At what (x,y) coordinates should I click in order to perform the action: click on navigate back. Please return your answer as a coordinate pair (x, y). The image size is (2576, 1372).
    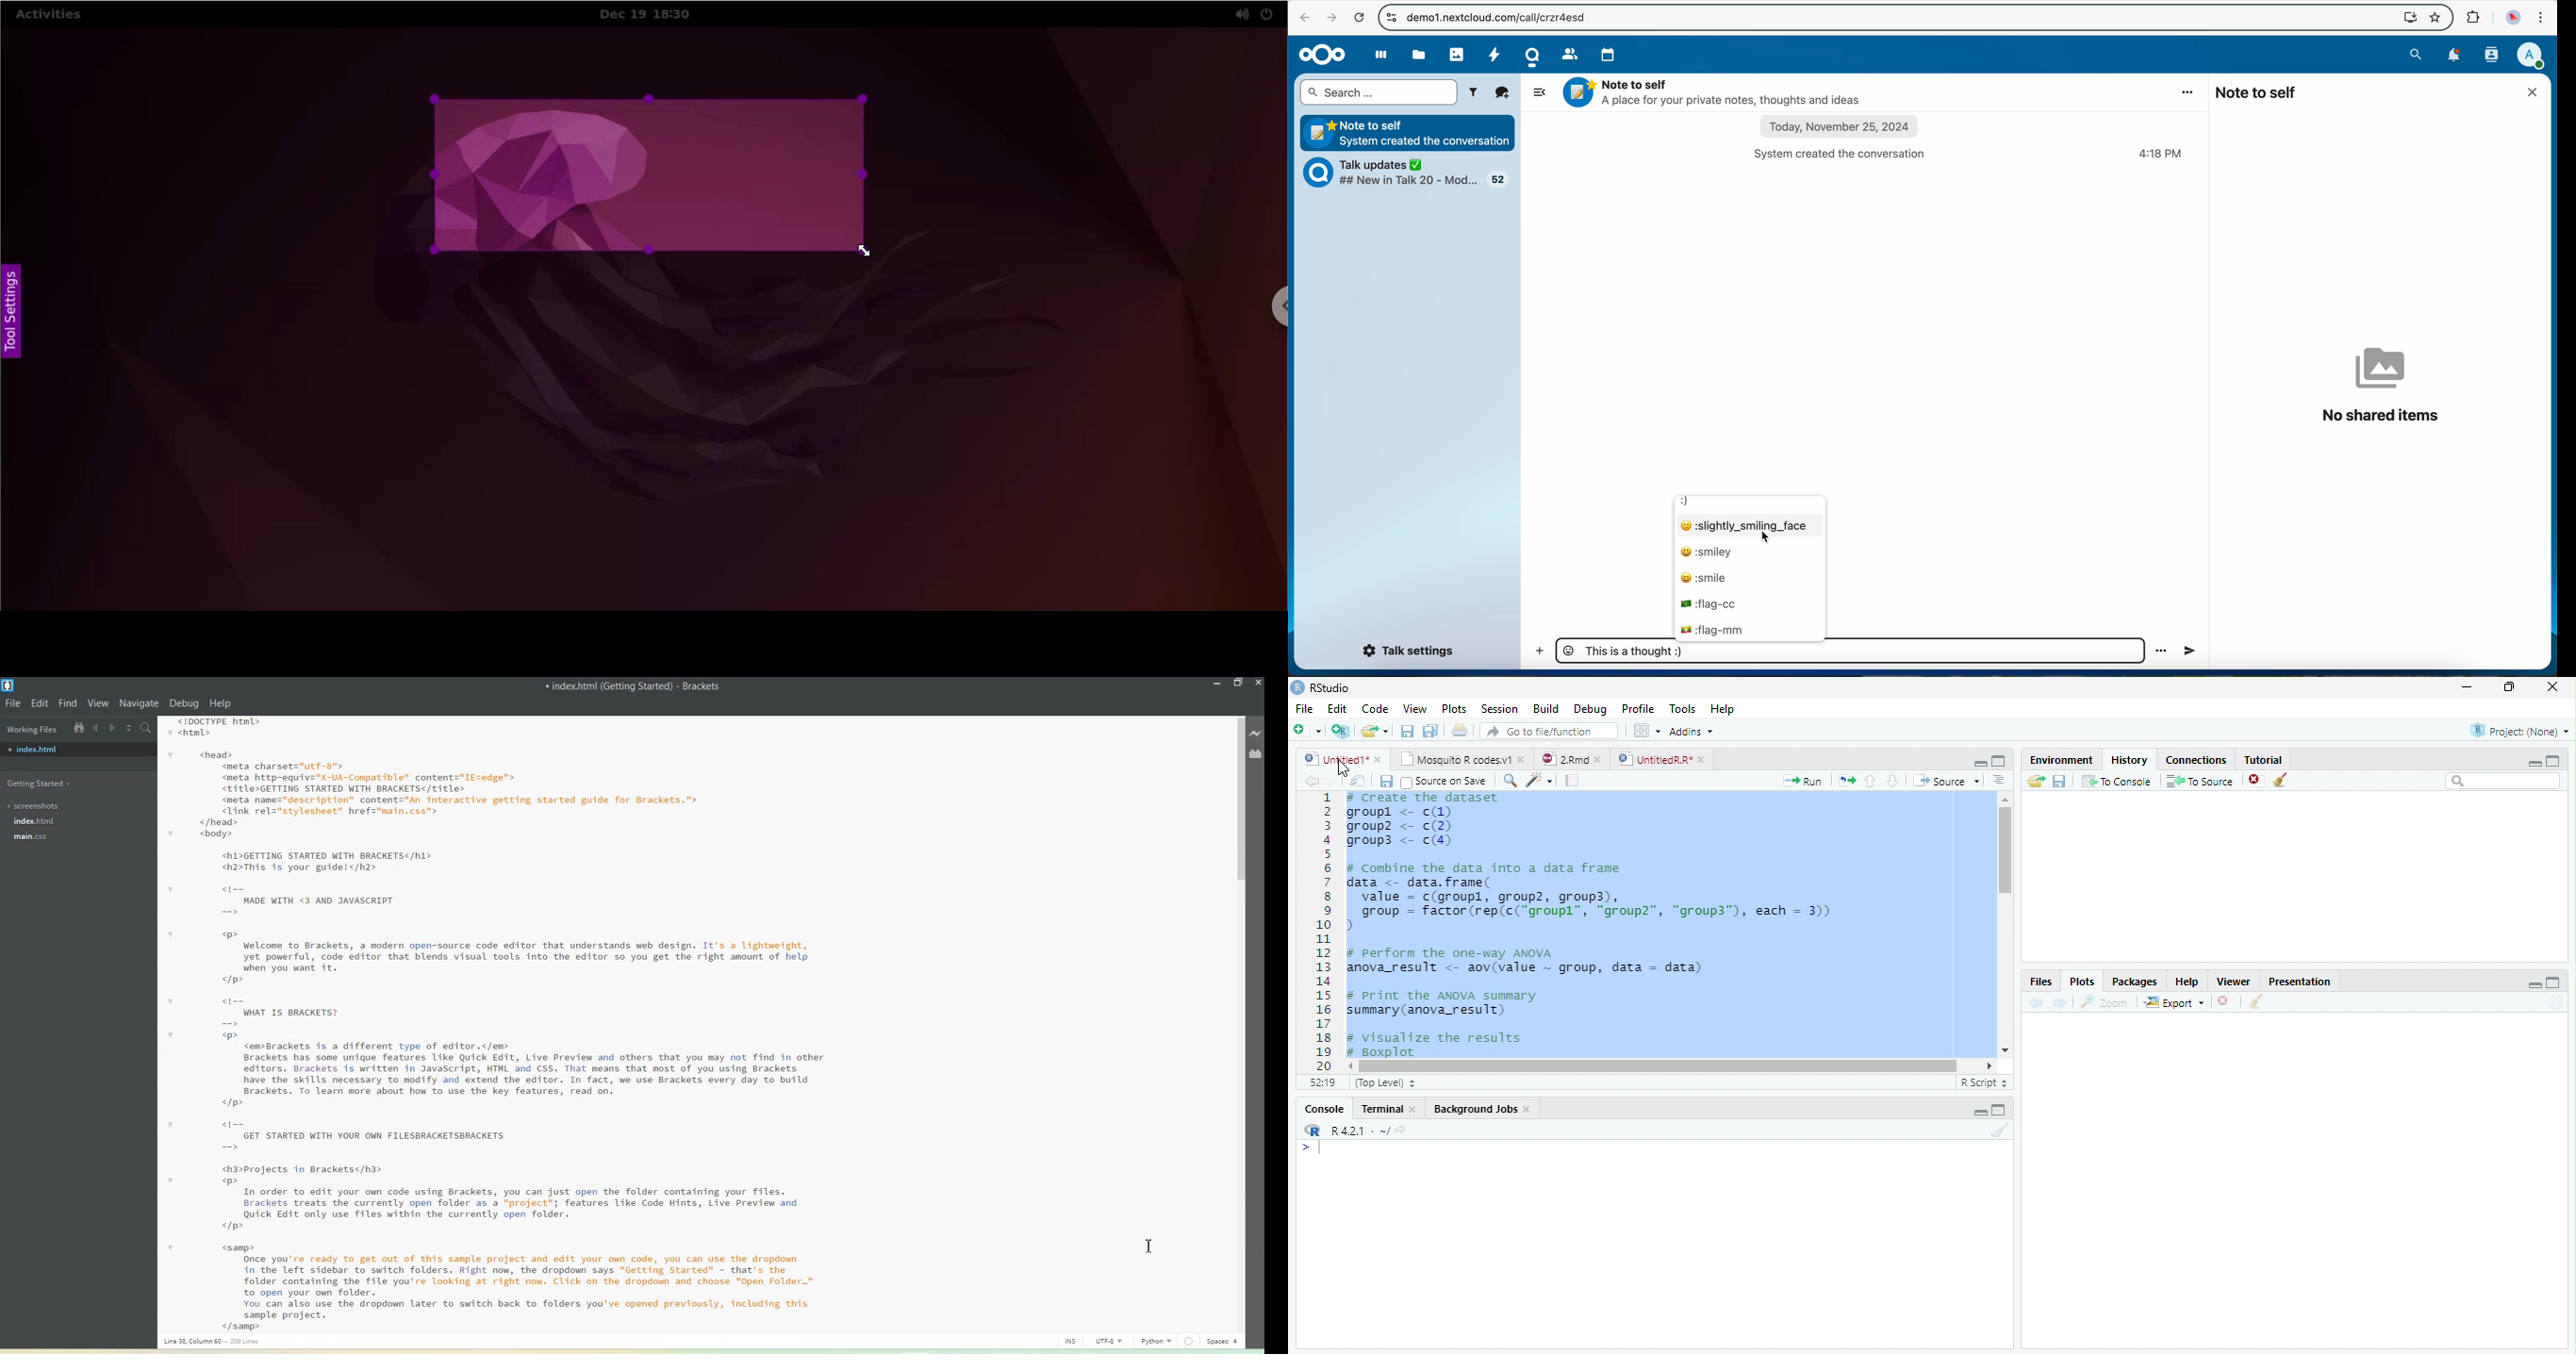
    Looking at the image, I should click on (1302, 18).